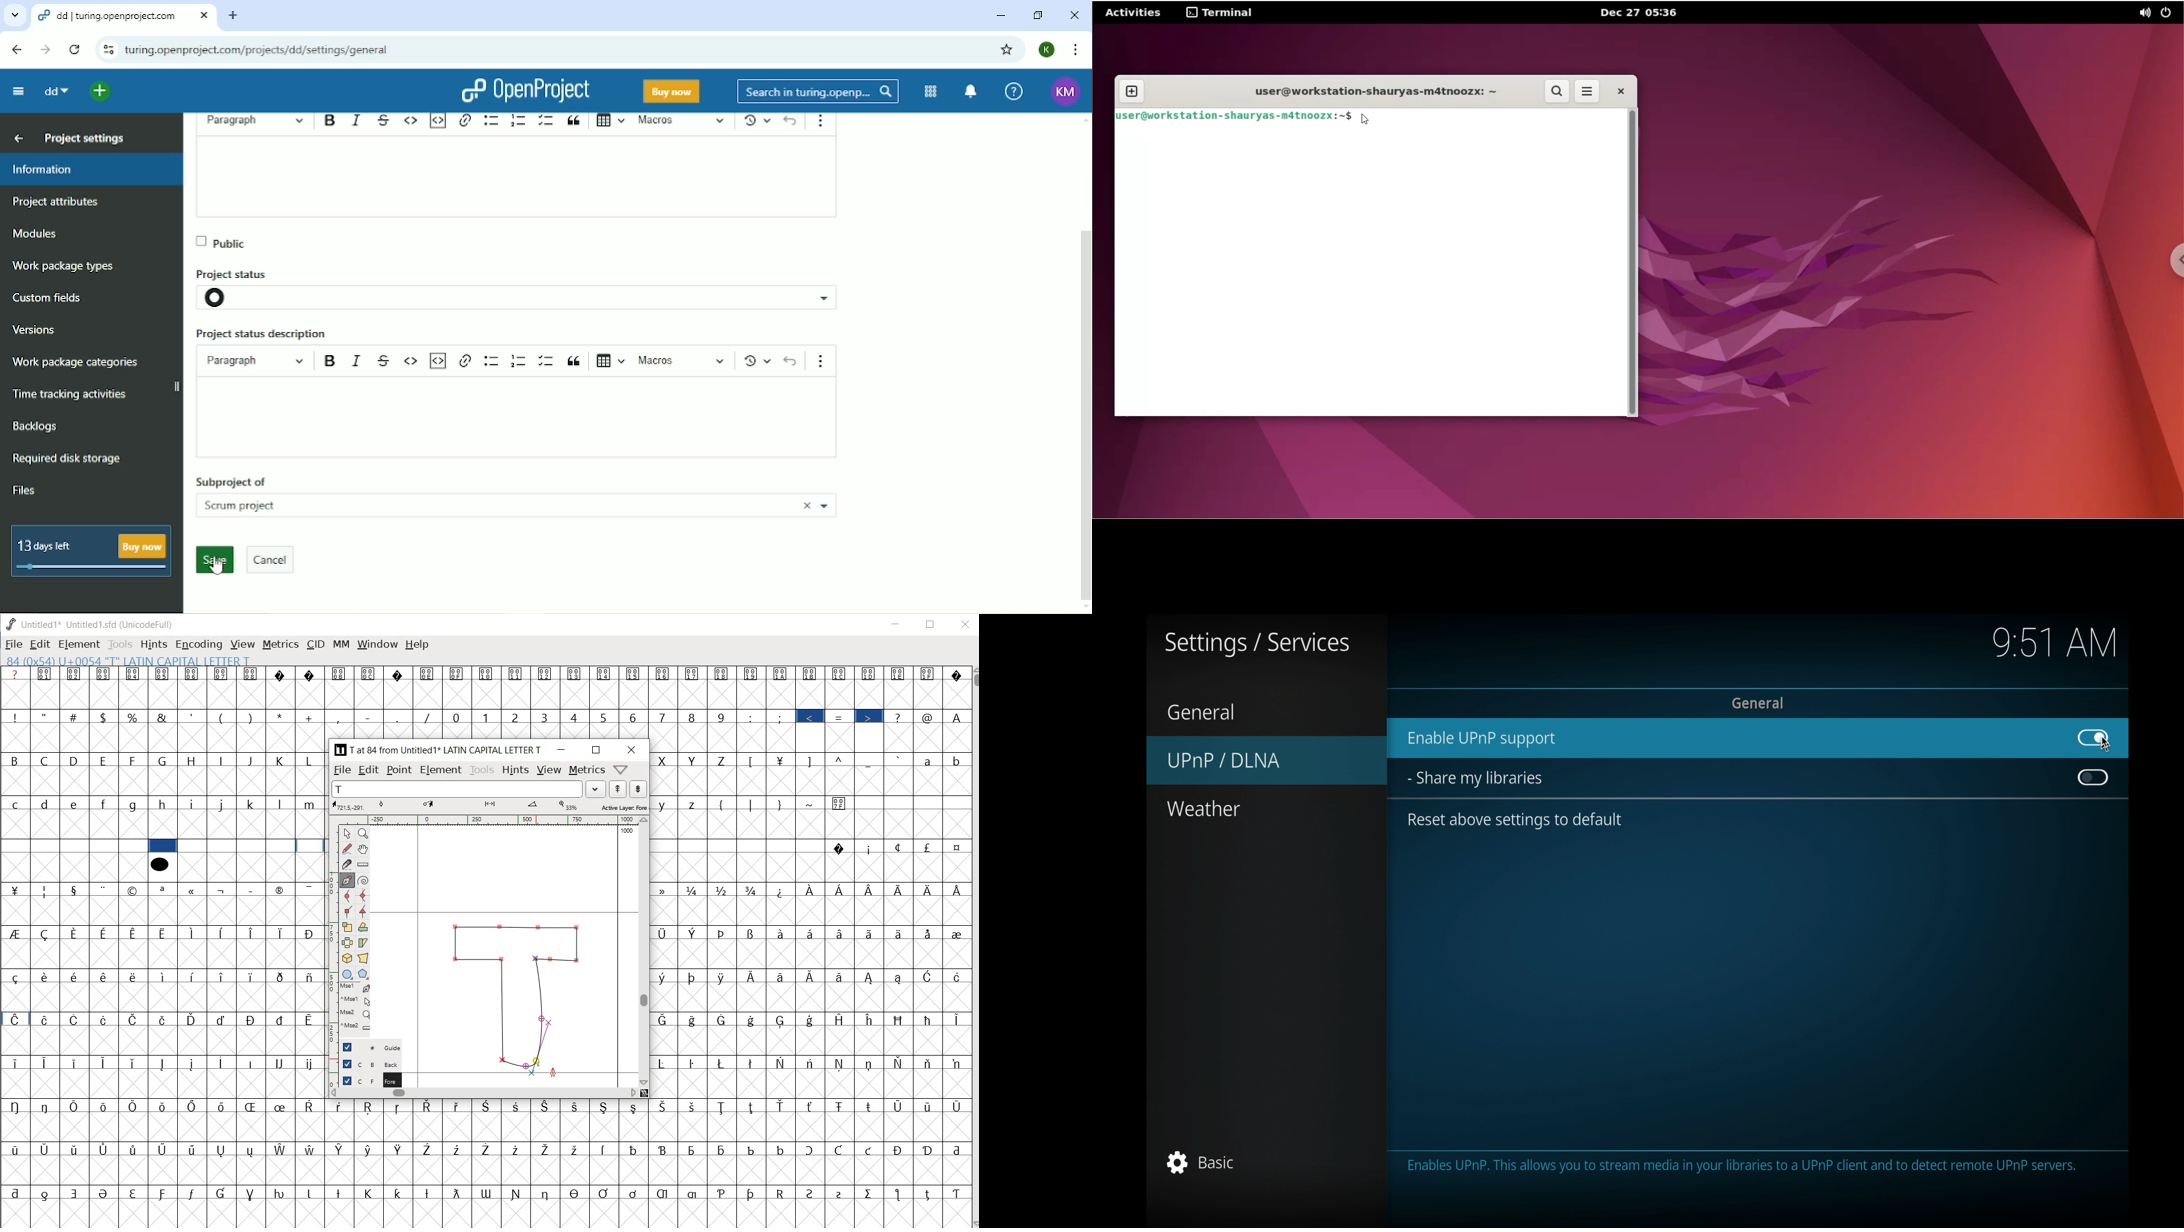  I want to click on Symbol, so click(843, 1020).